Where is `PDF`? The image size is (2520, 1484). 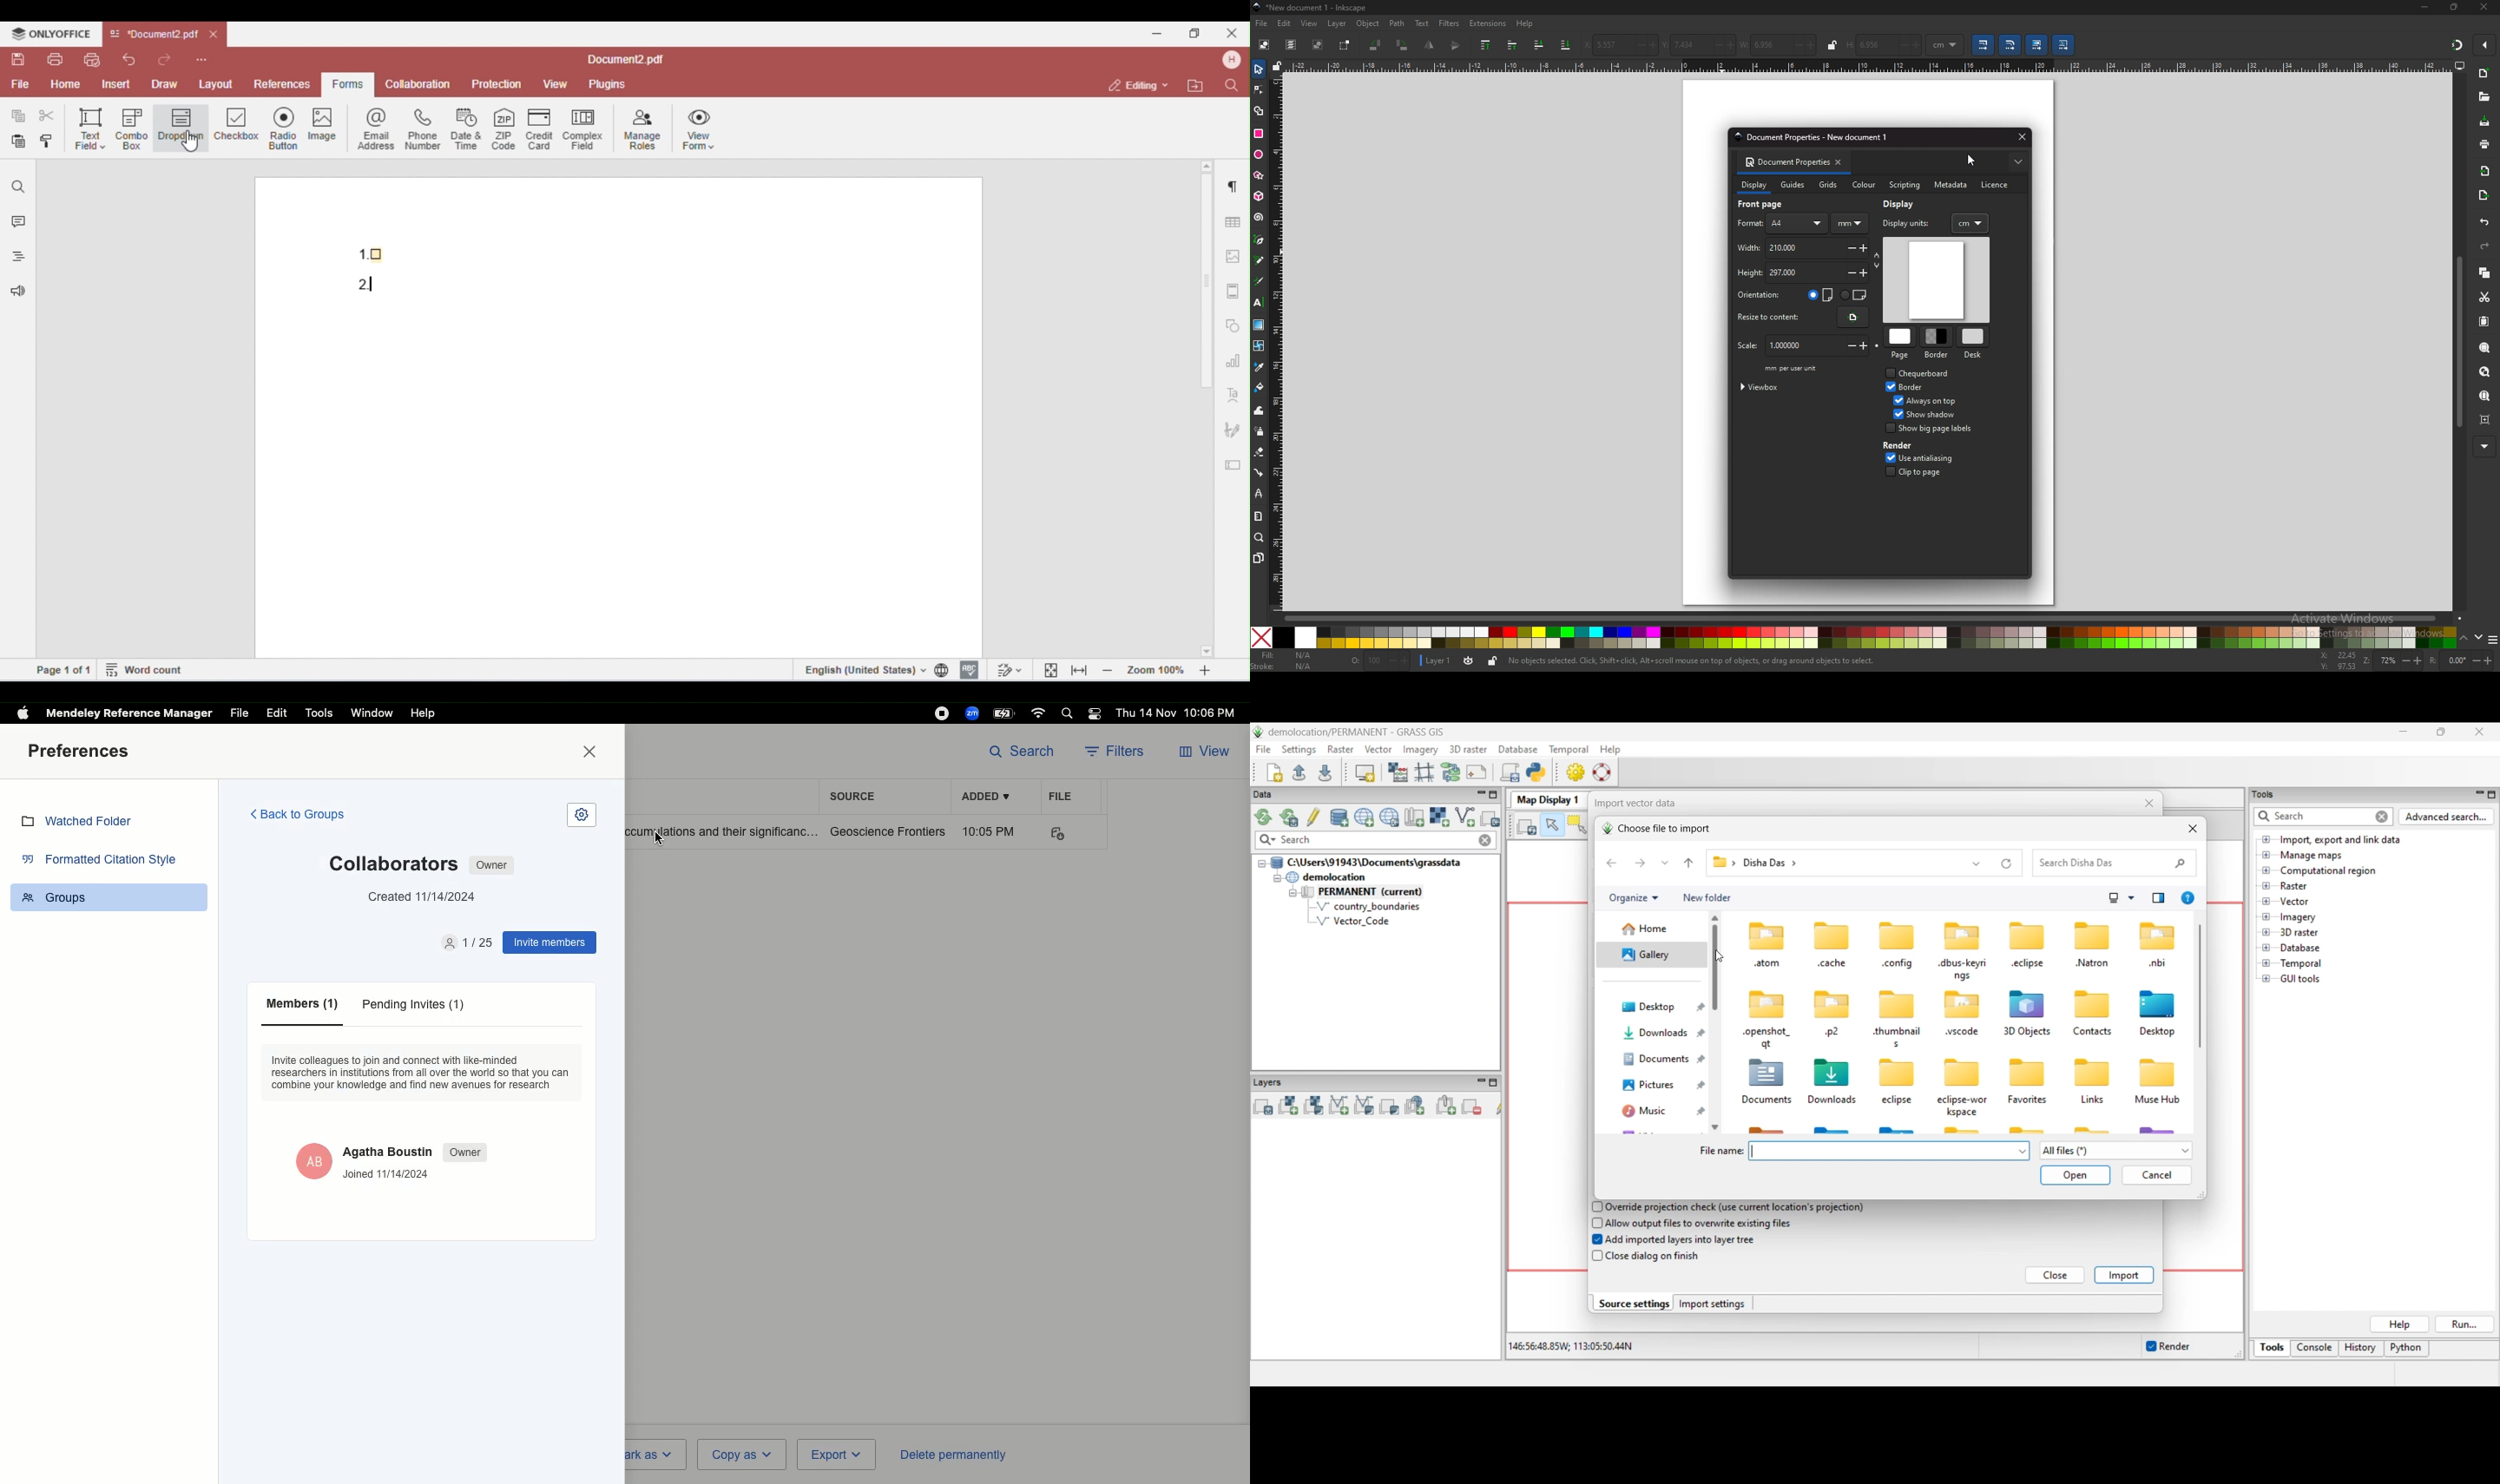 PDF is located at coordinates (1069, 834).